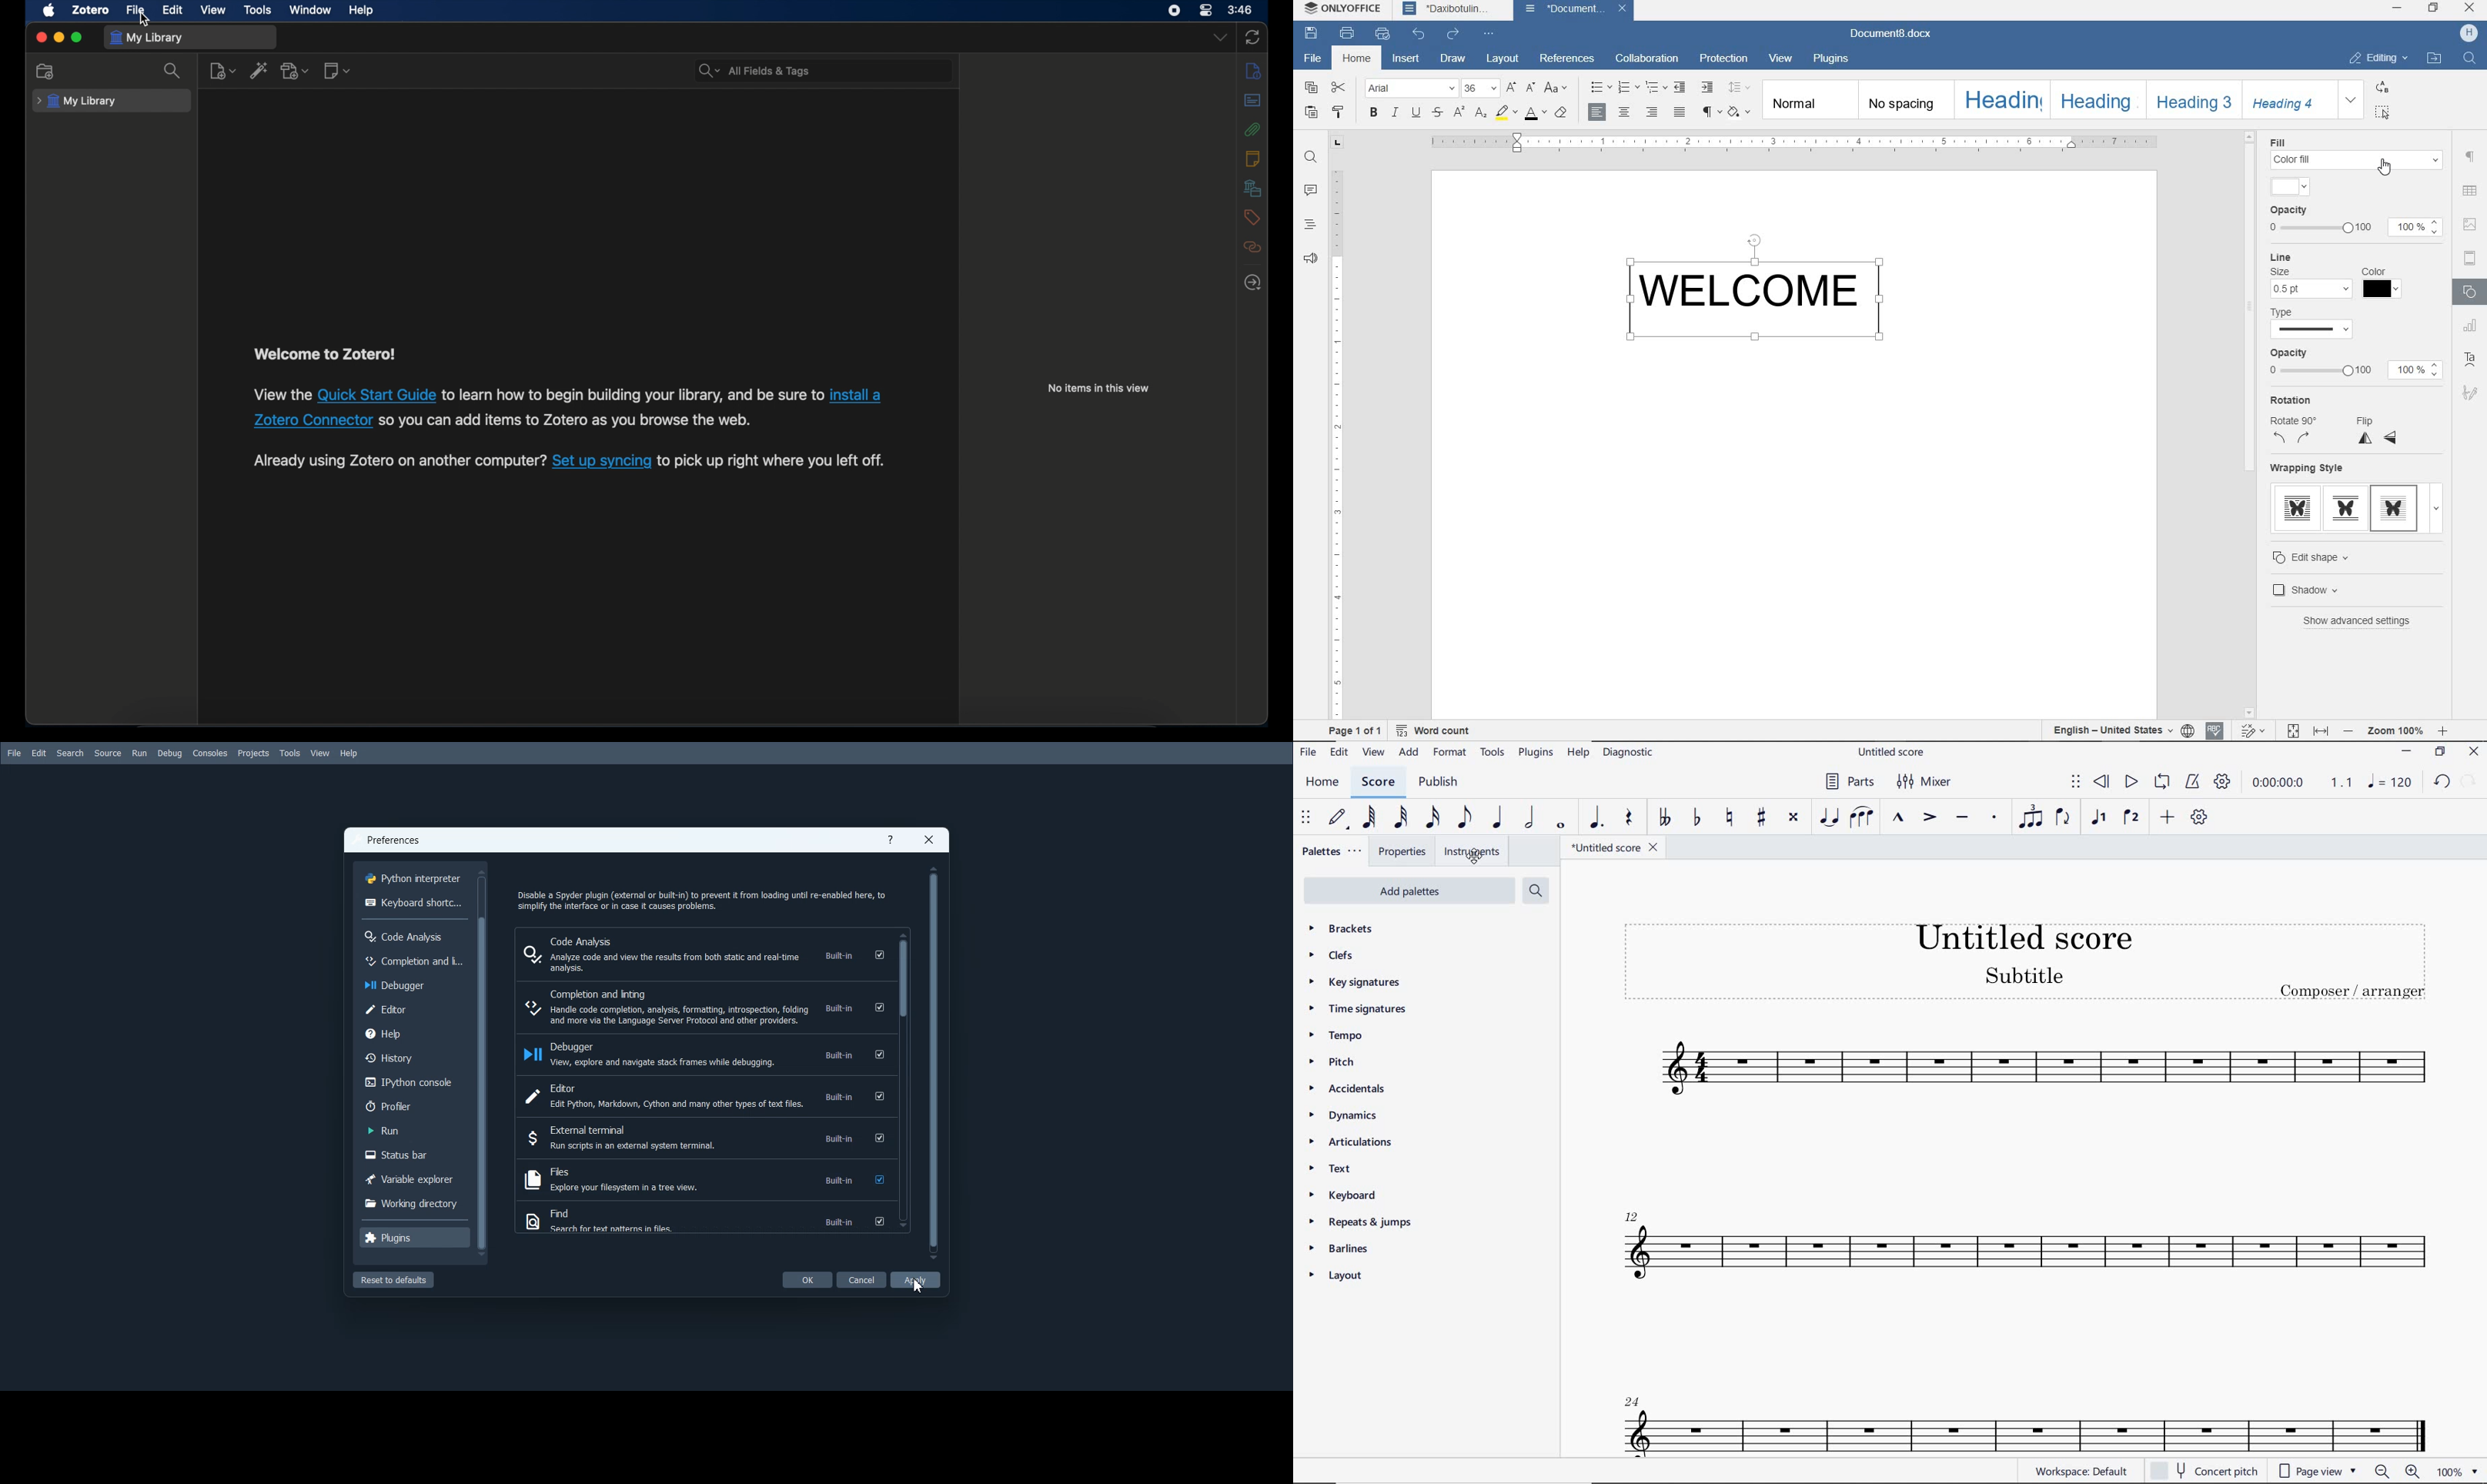  Describe the element at coordinates (2356, 160) in the screenshot. I see `fill` at that location.